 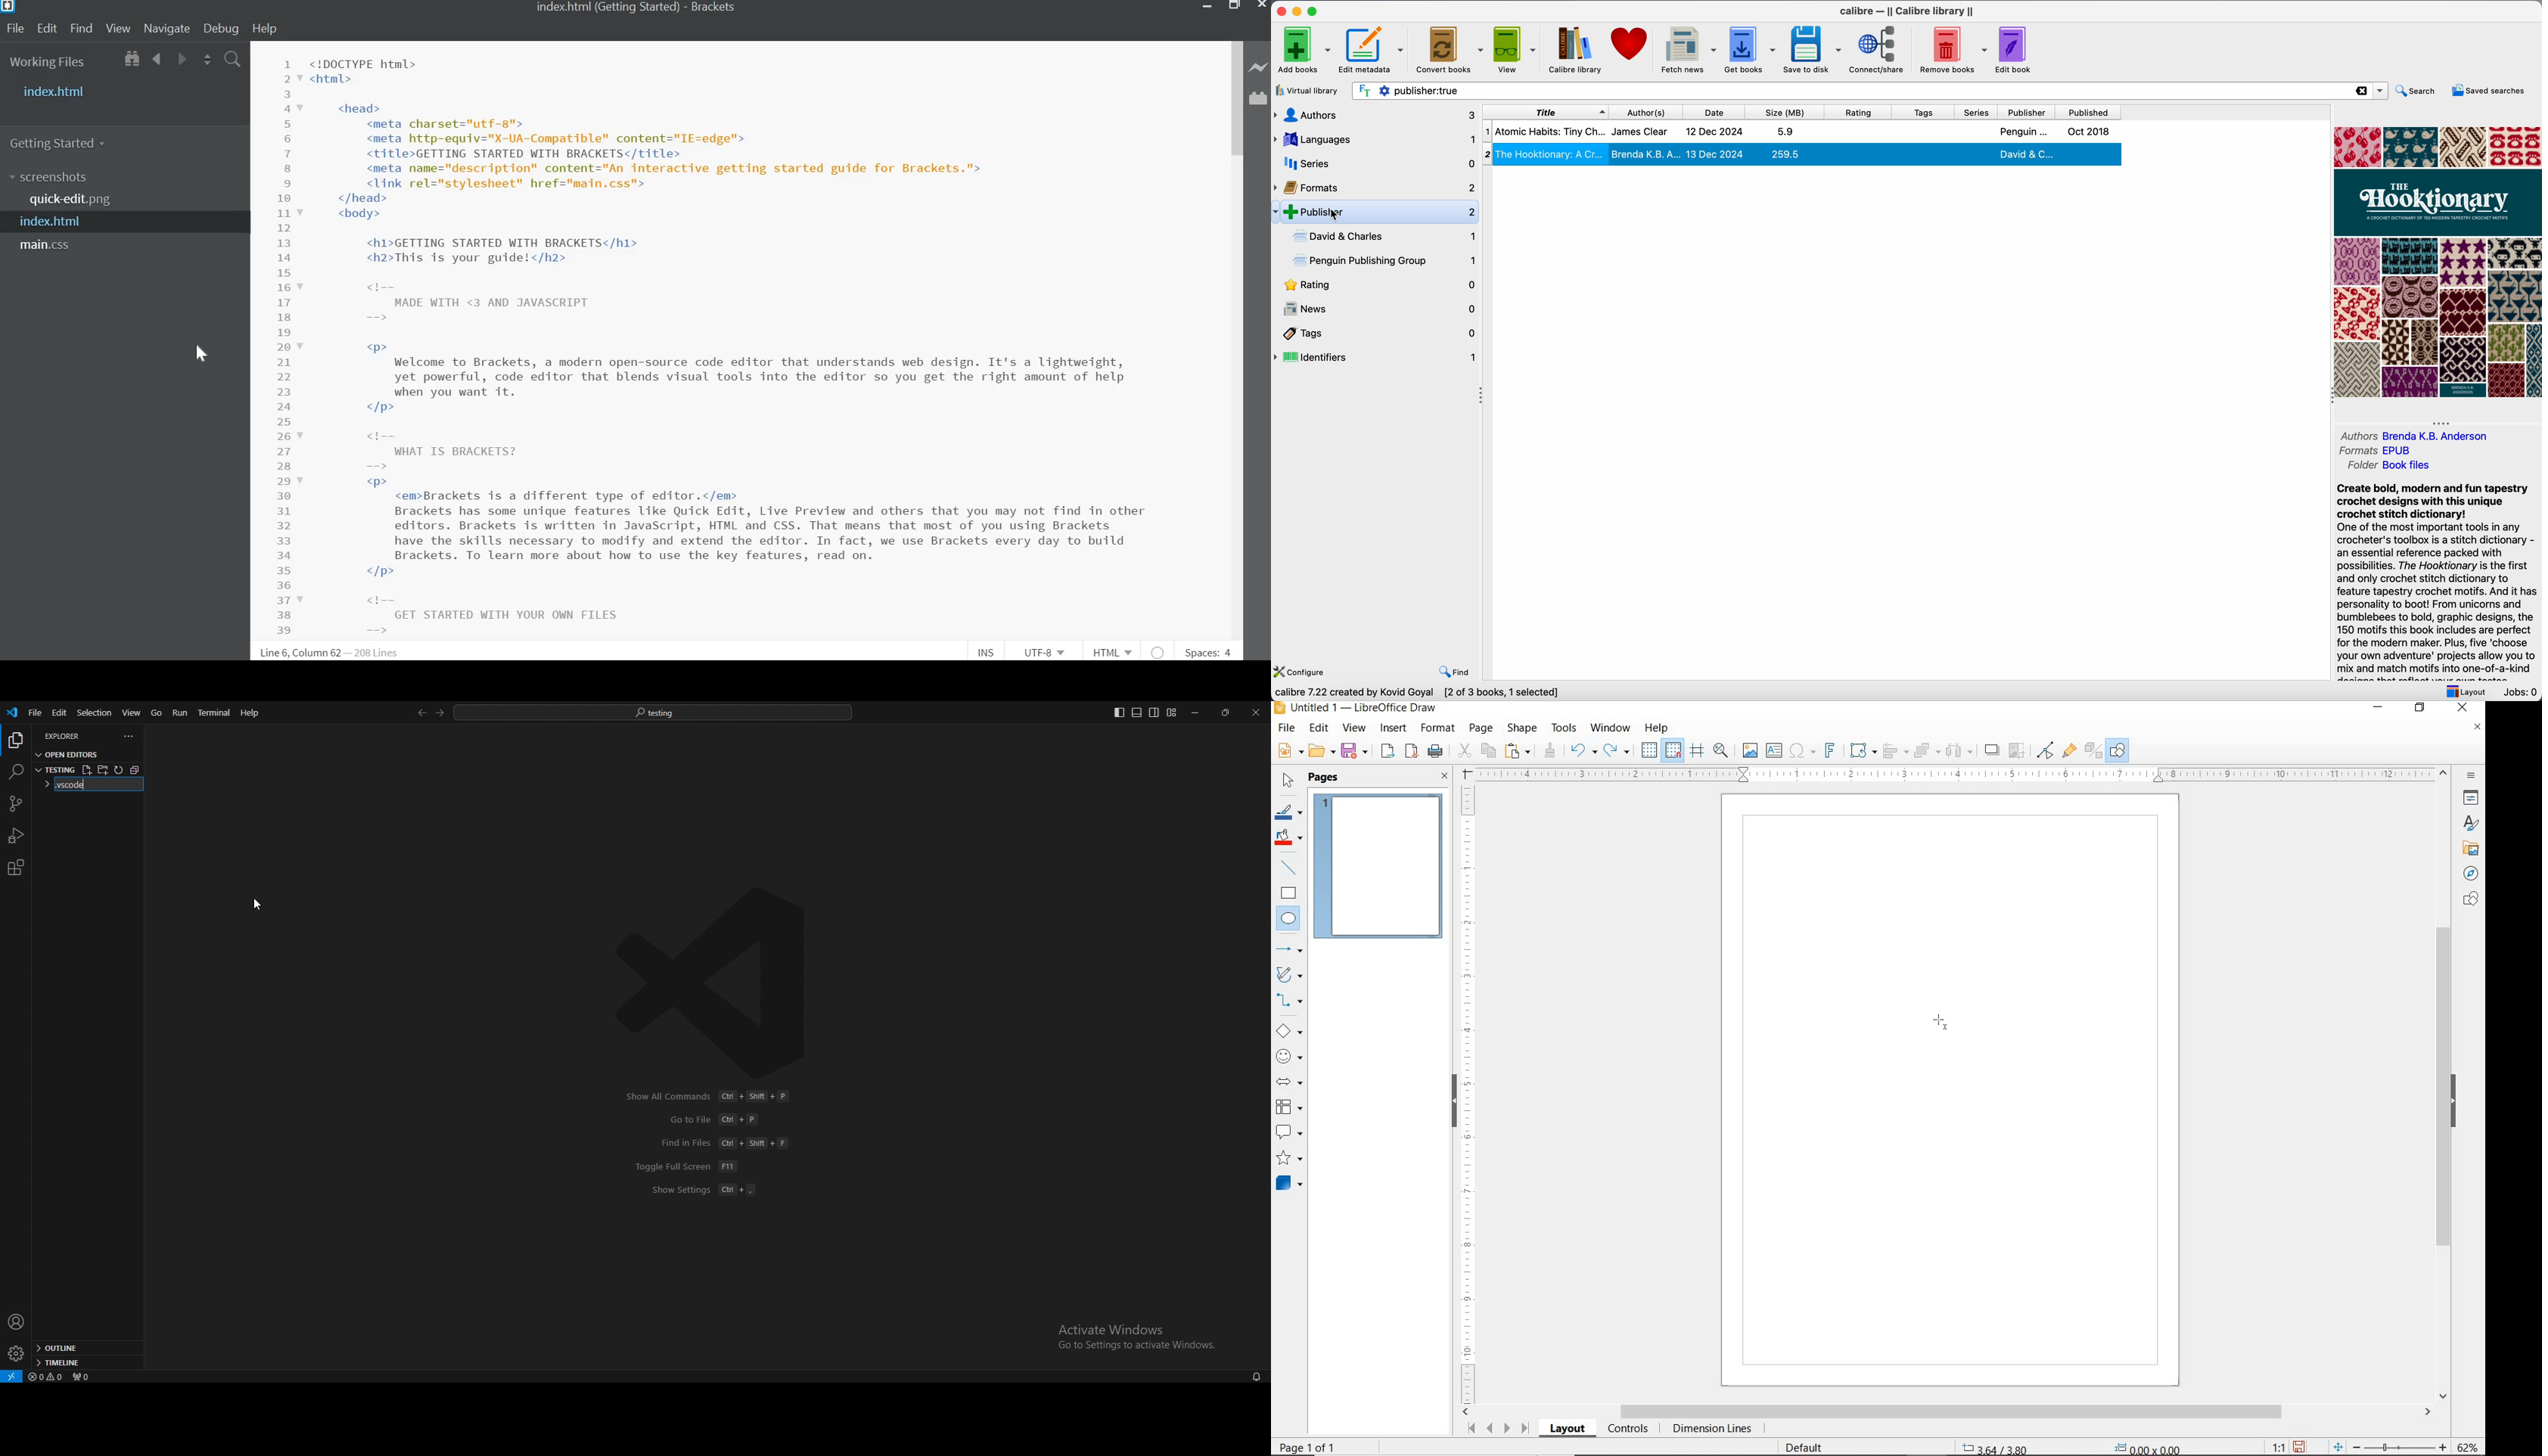 What do you see at coordinates (86, 770) in the screenshot?
I see `new file` at bounding box center [86, 770].